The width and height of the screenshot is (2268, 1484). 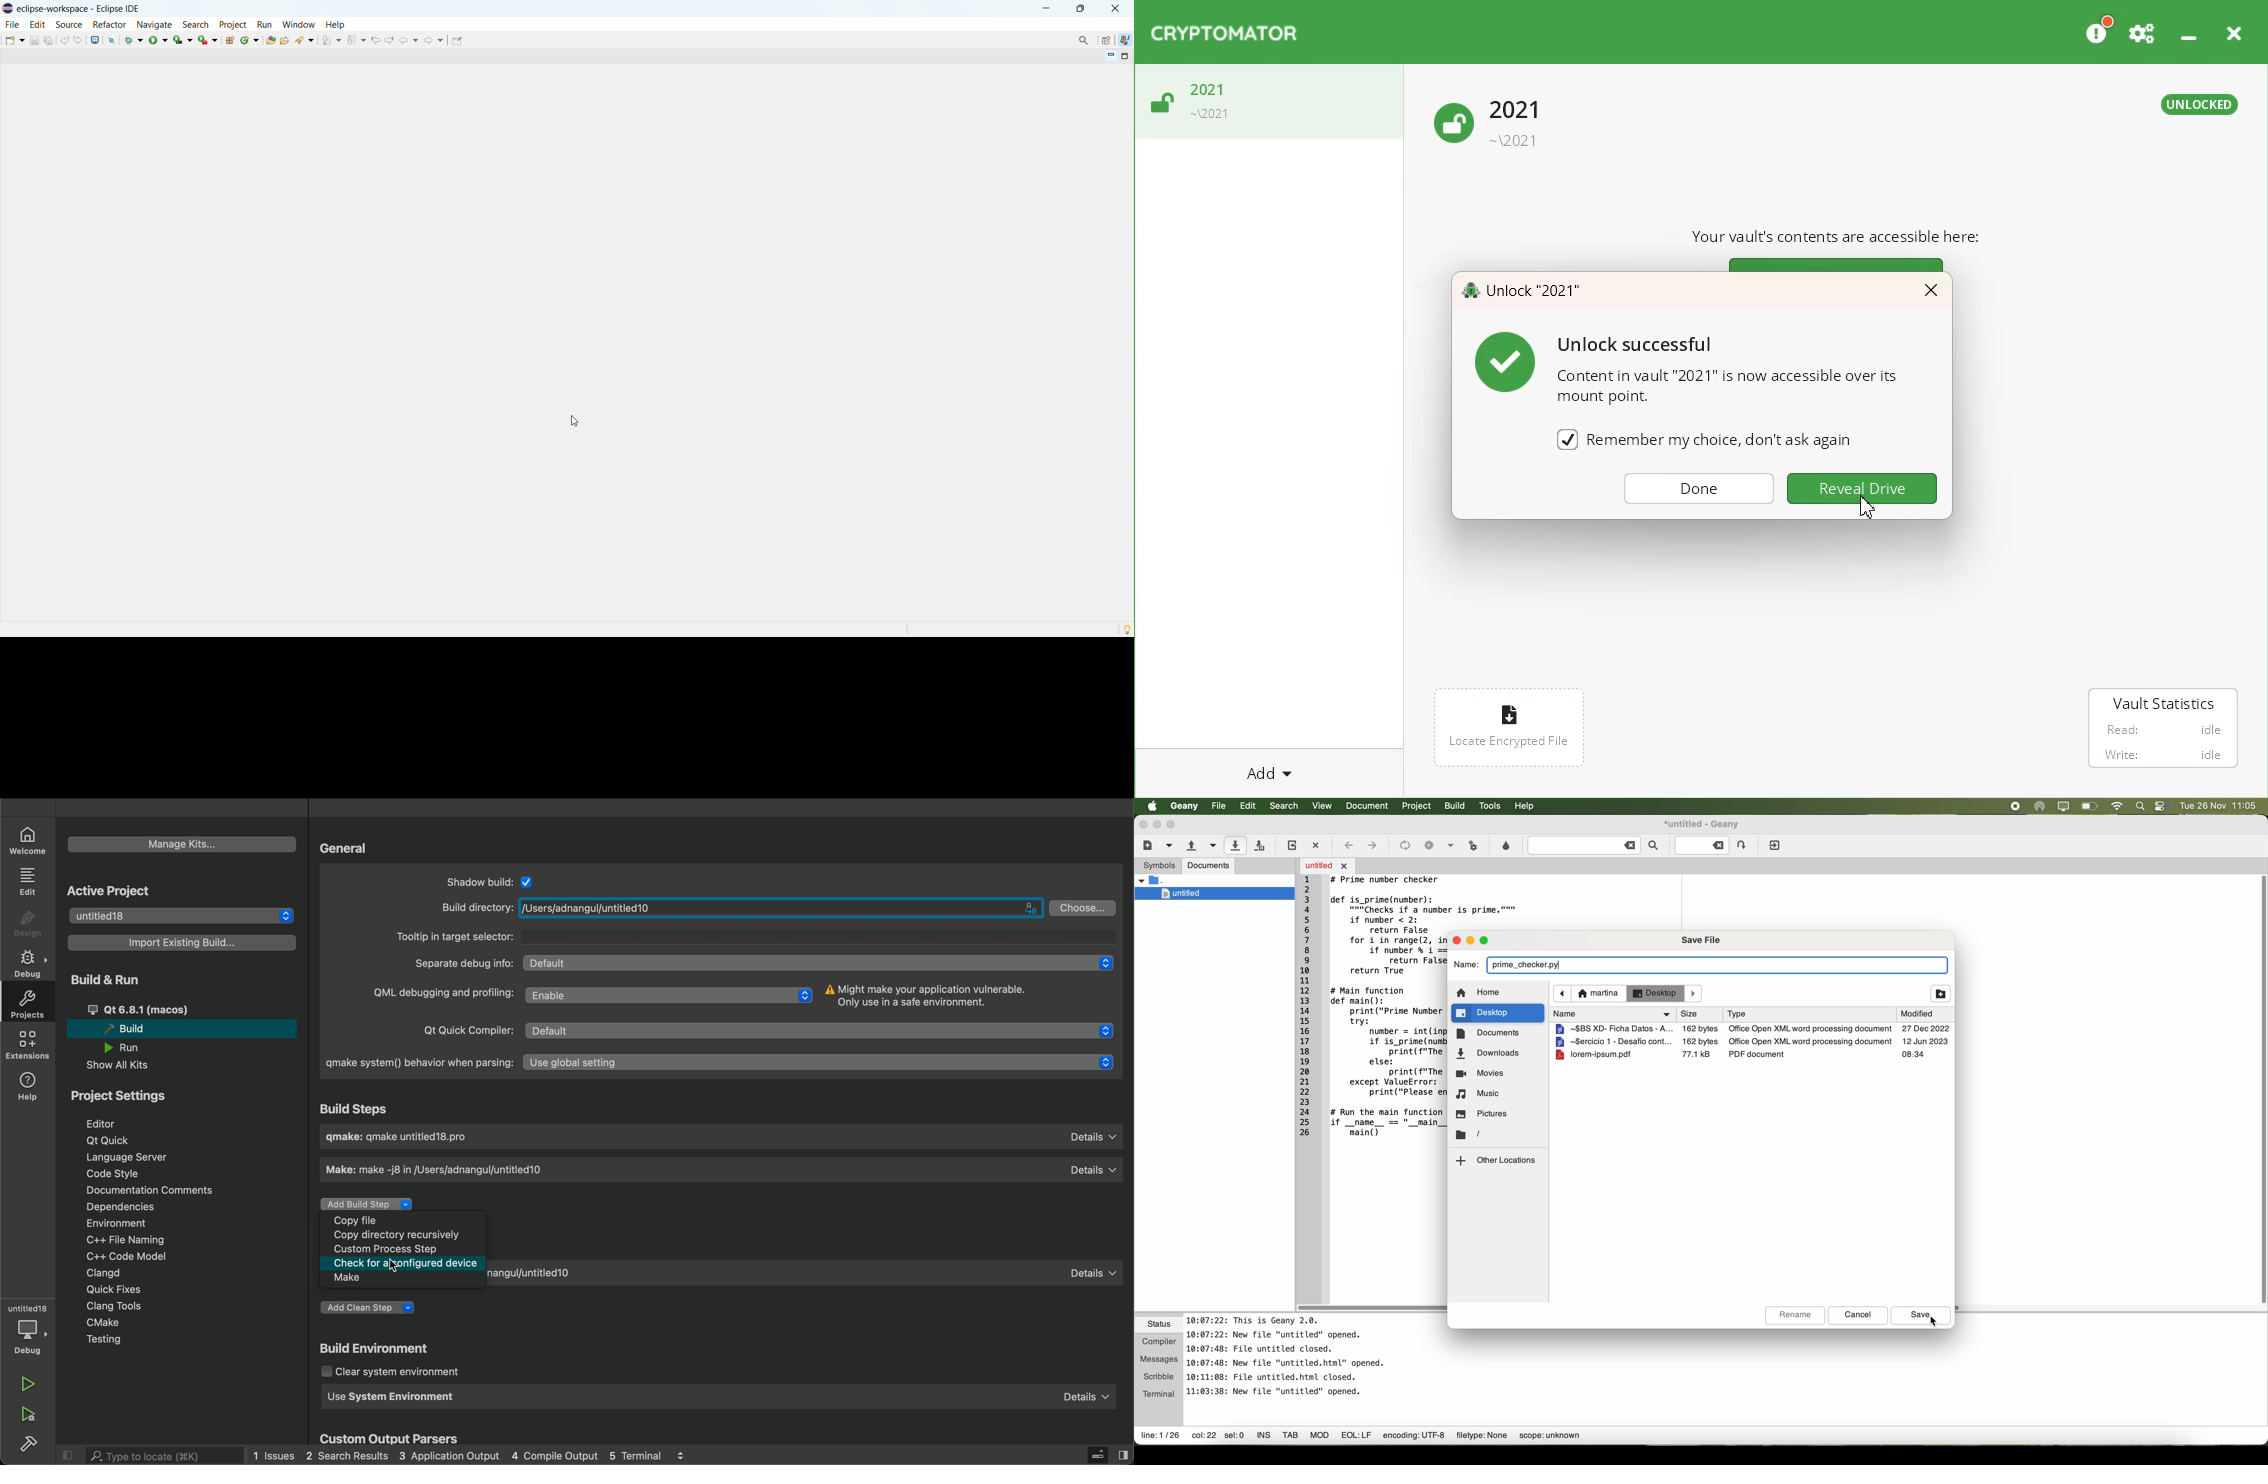 I want to click on search, so click(x=305, y=40).